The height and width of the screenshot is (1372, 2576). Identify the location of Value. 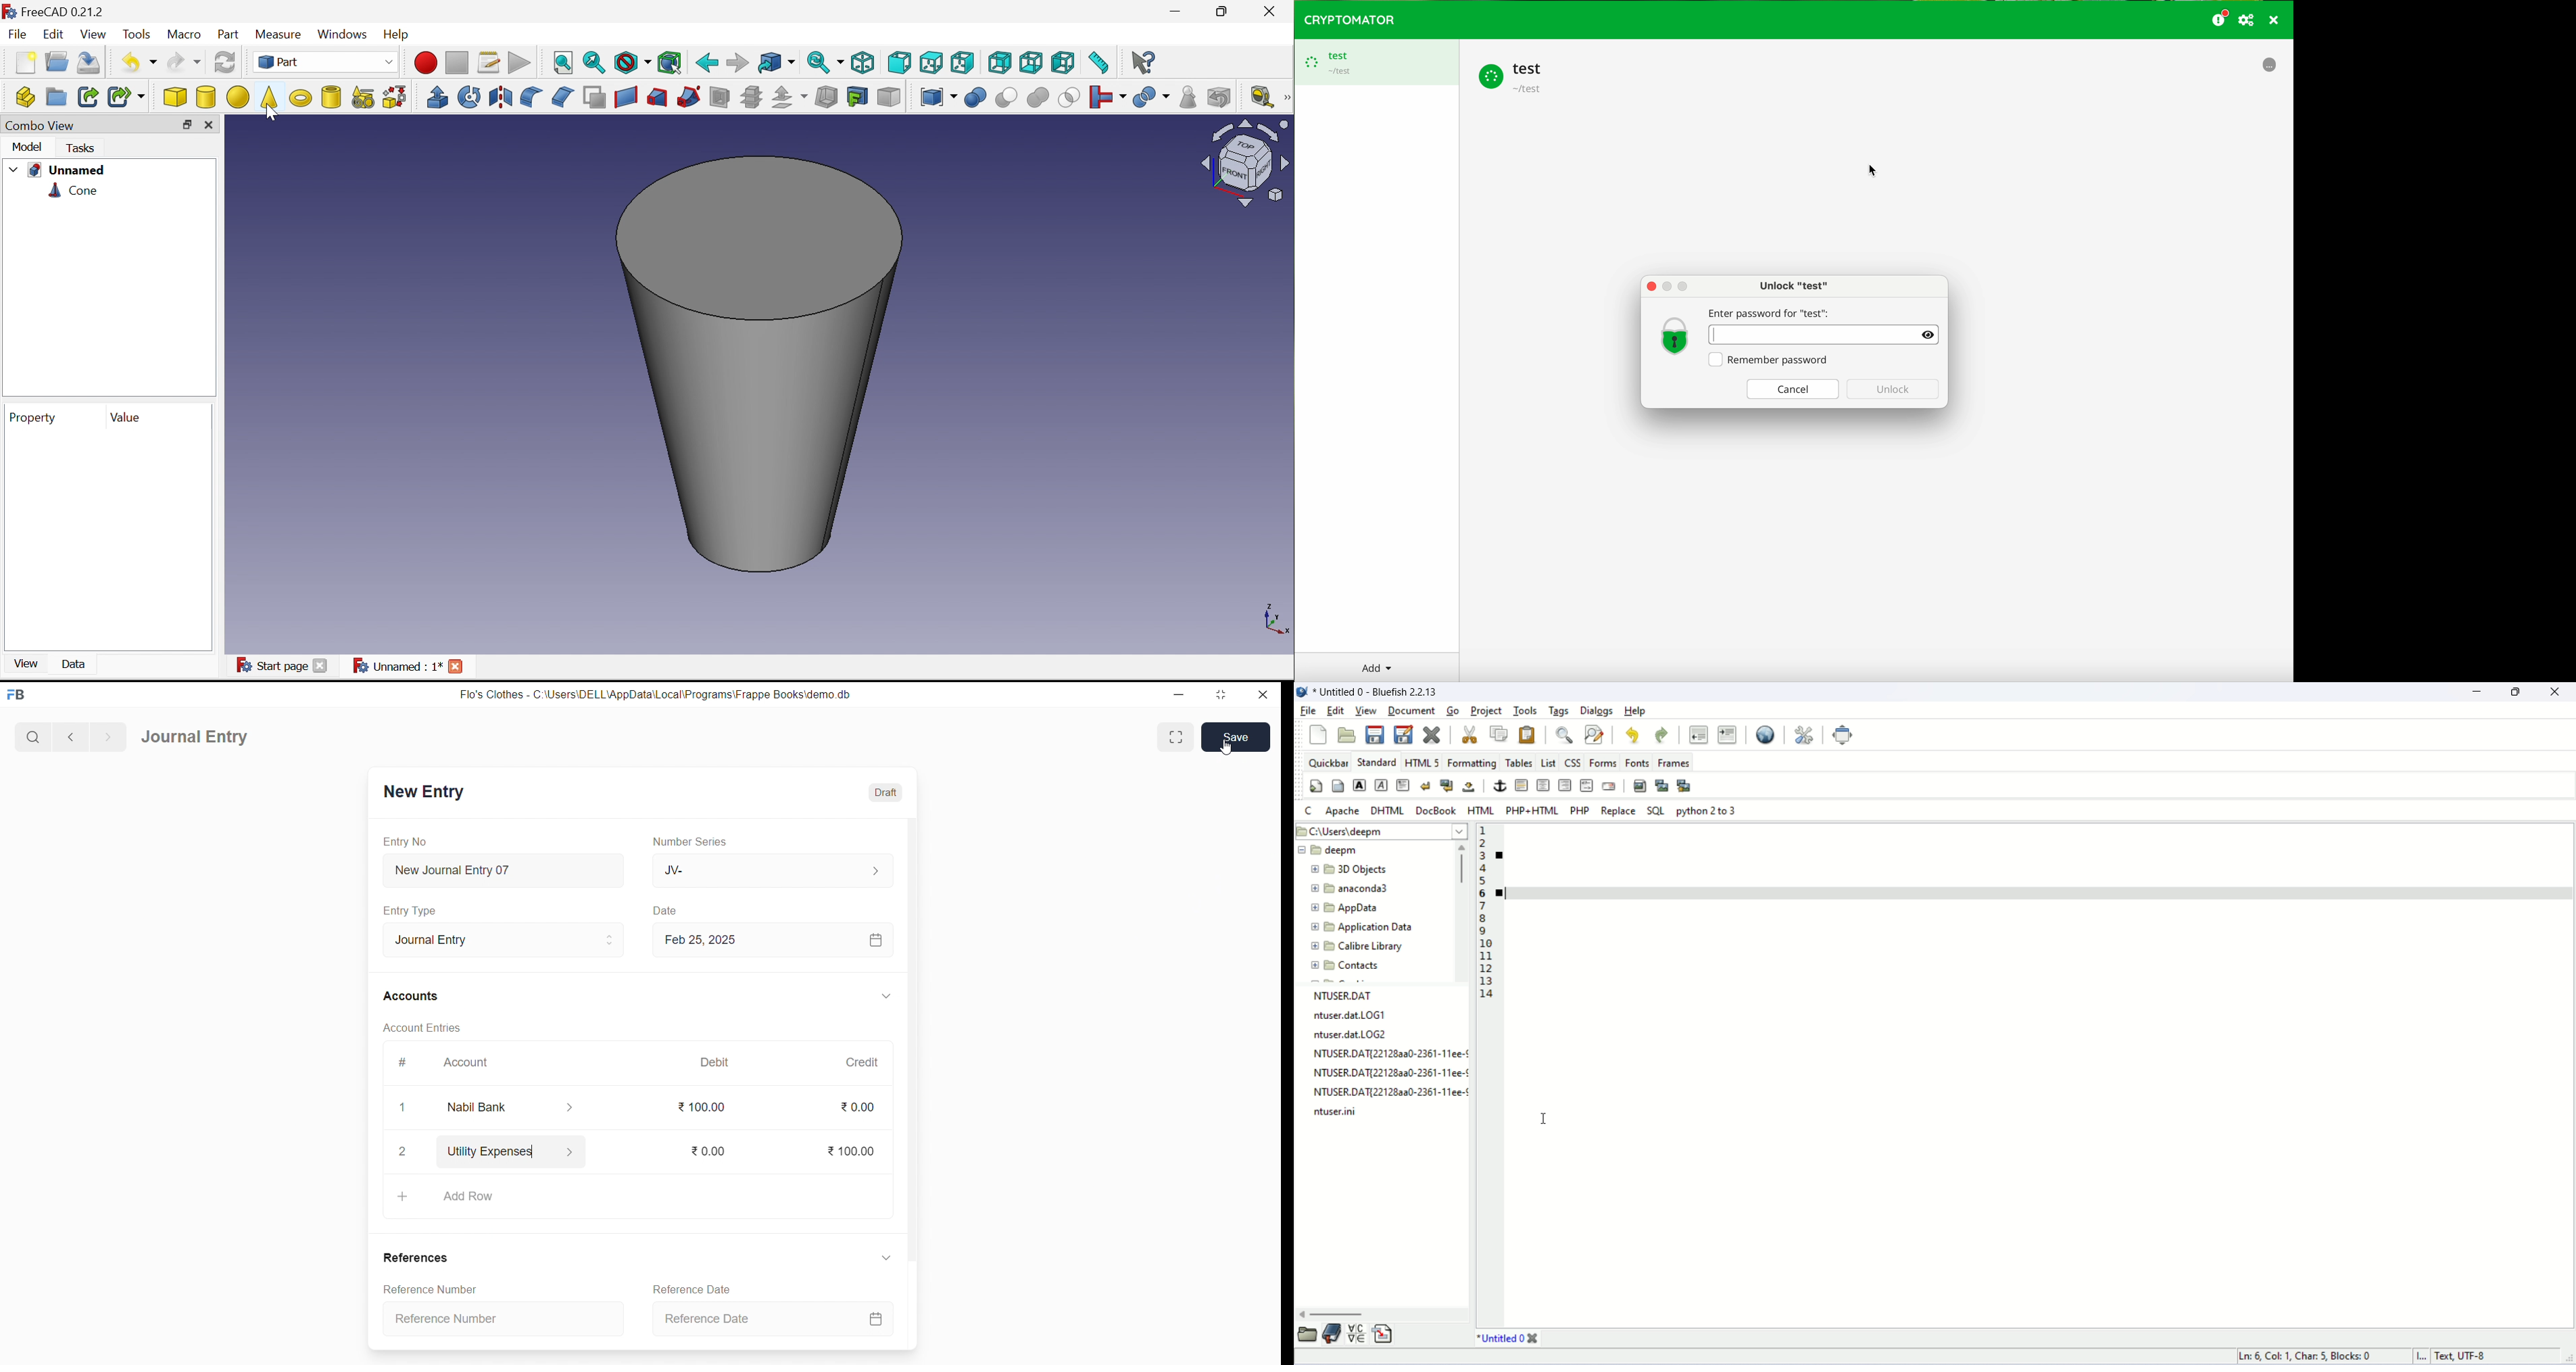
(124, 419).